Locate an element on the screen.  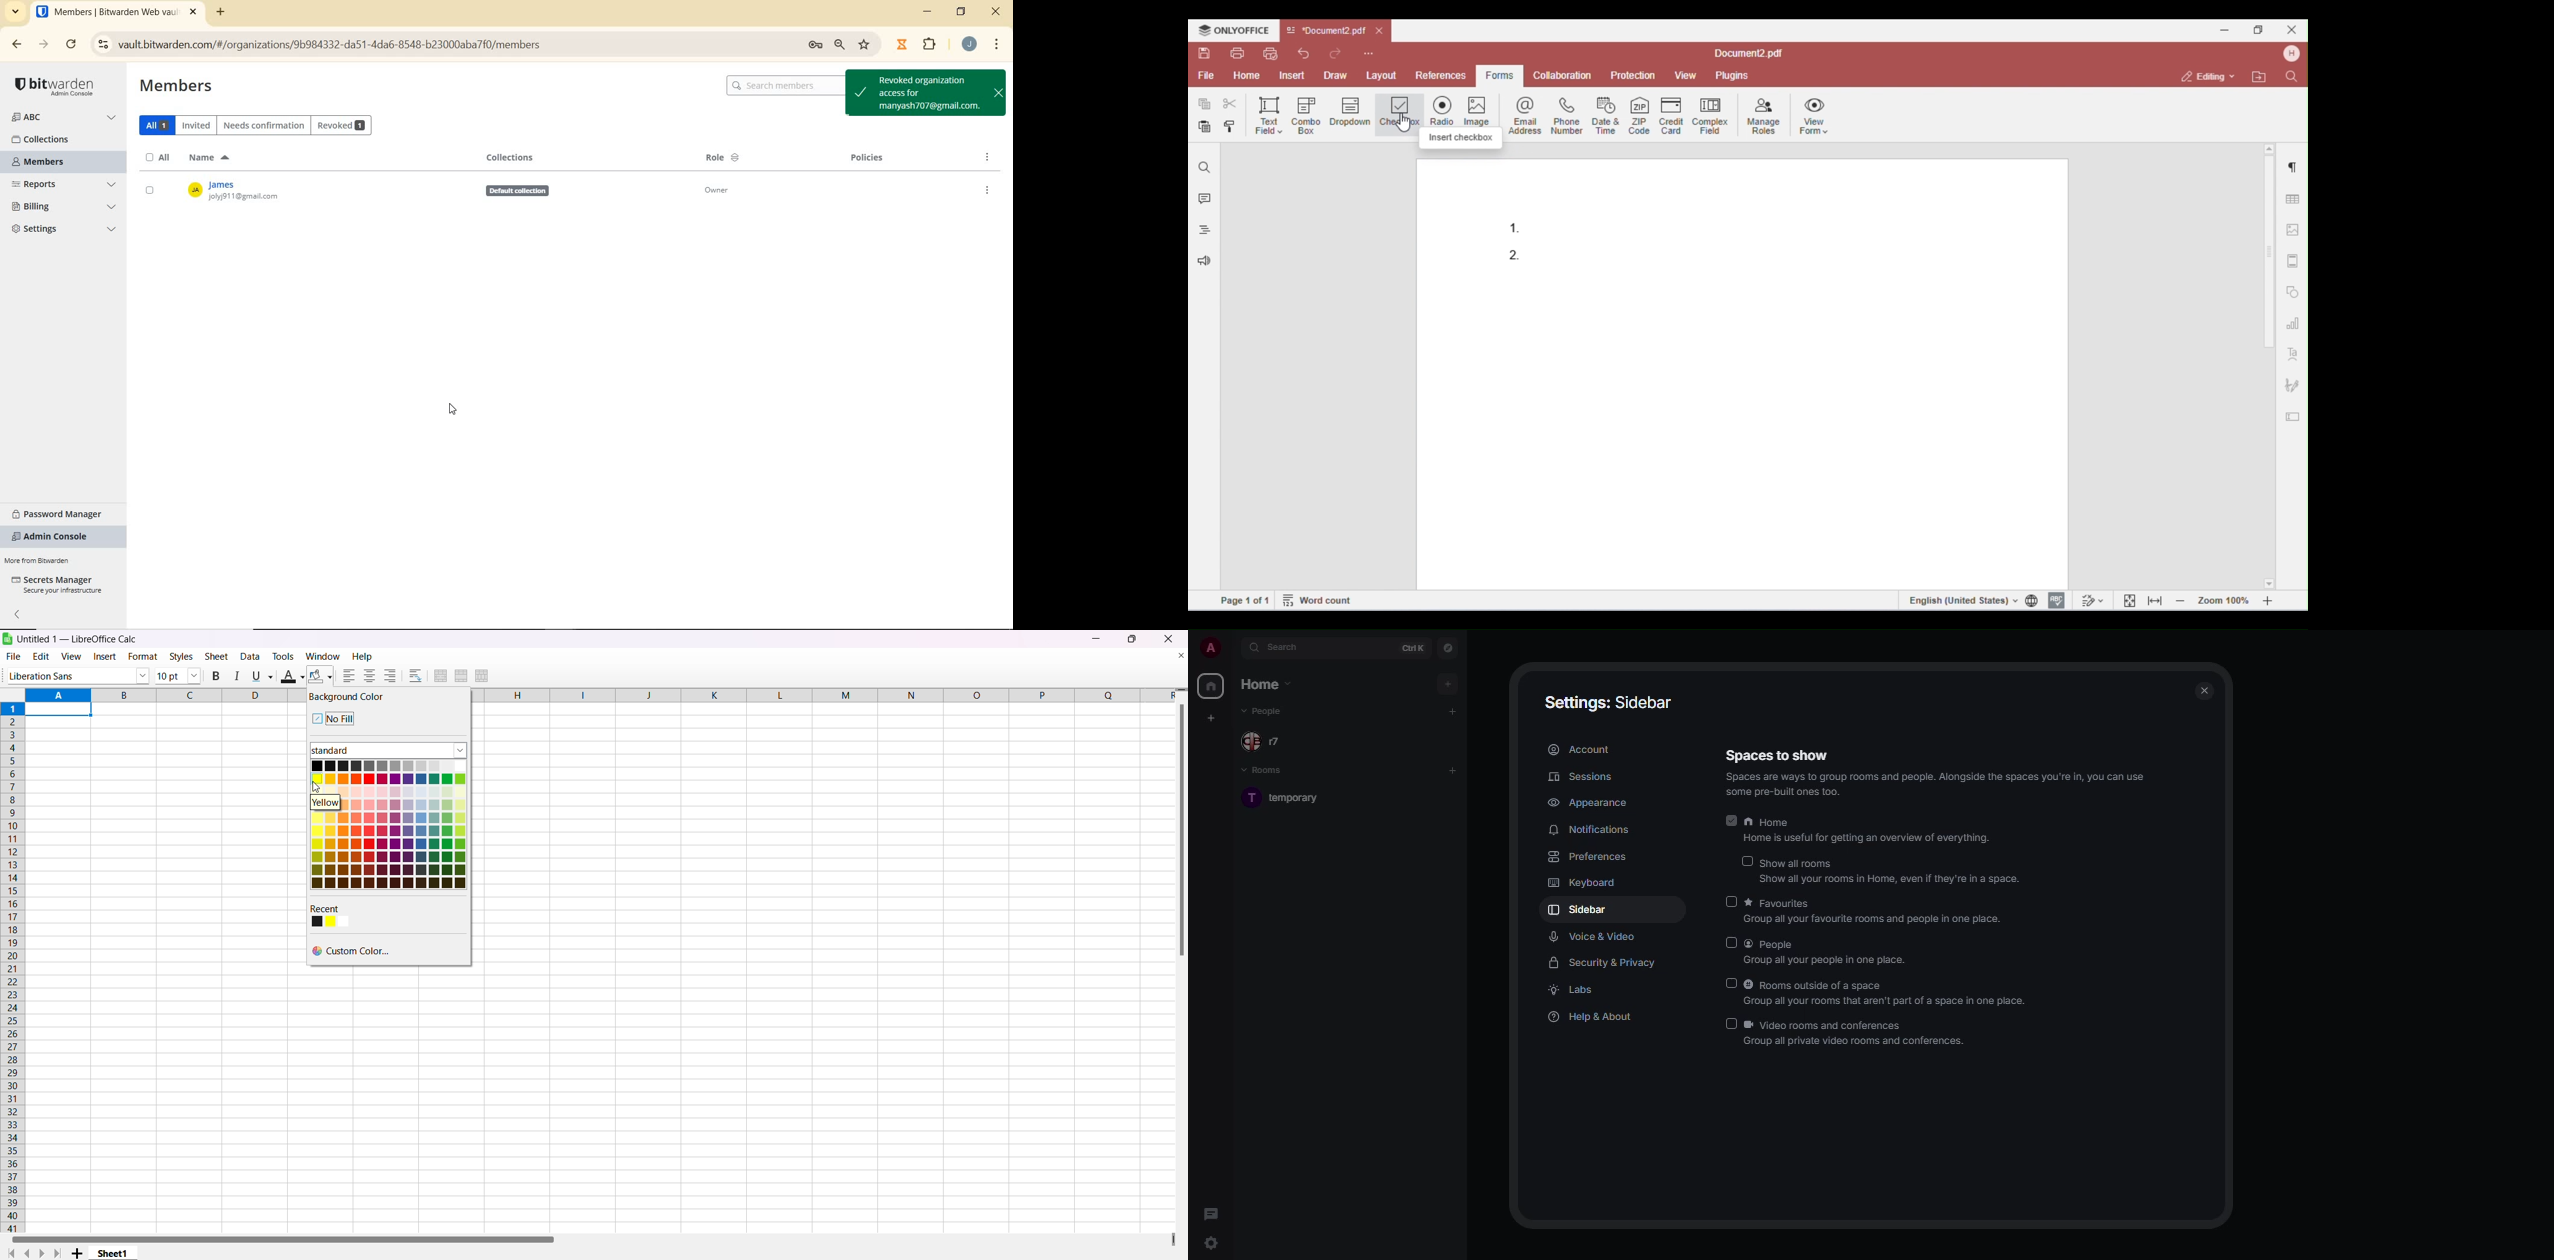
REVOKED is located at coordinates (342, 126).